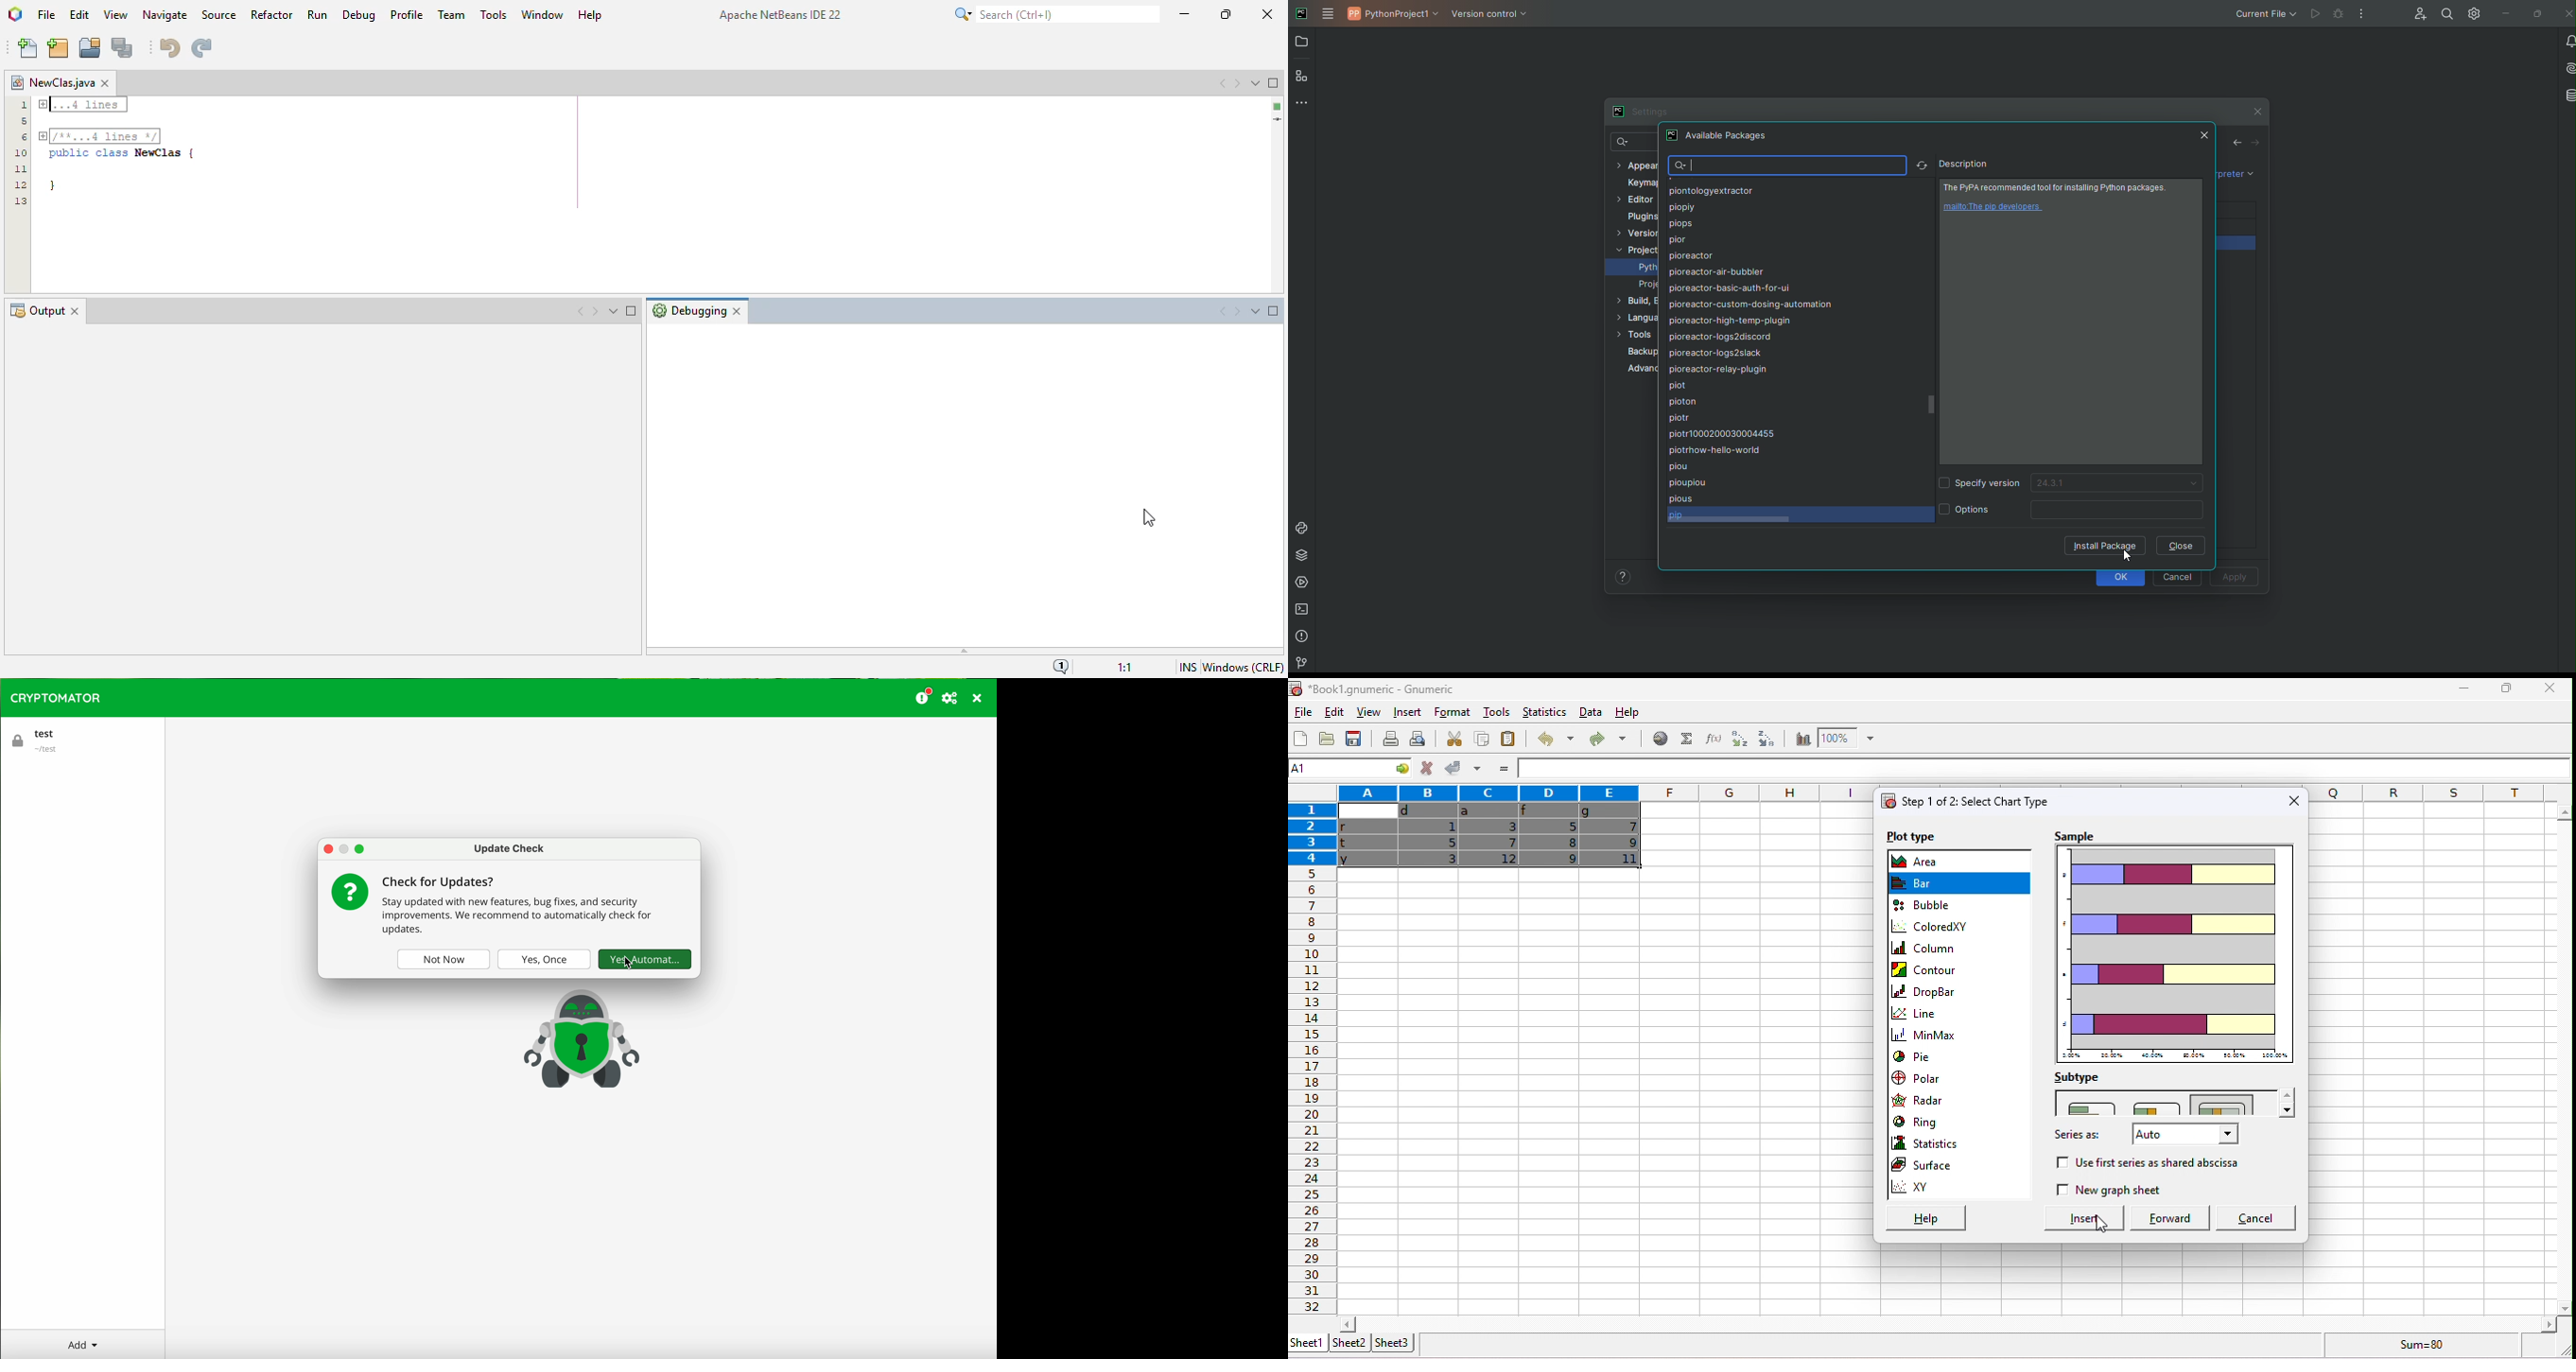 The image size is (2576, 1372). Describe the element at coordinates (1928, 993) in the screenshot. I see `drop bar` at that location.